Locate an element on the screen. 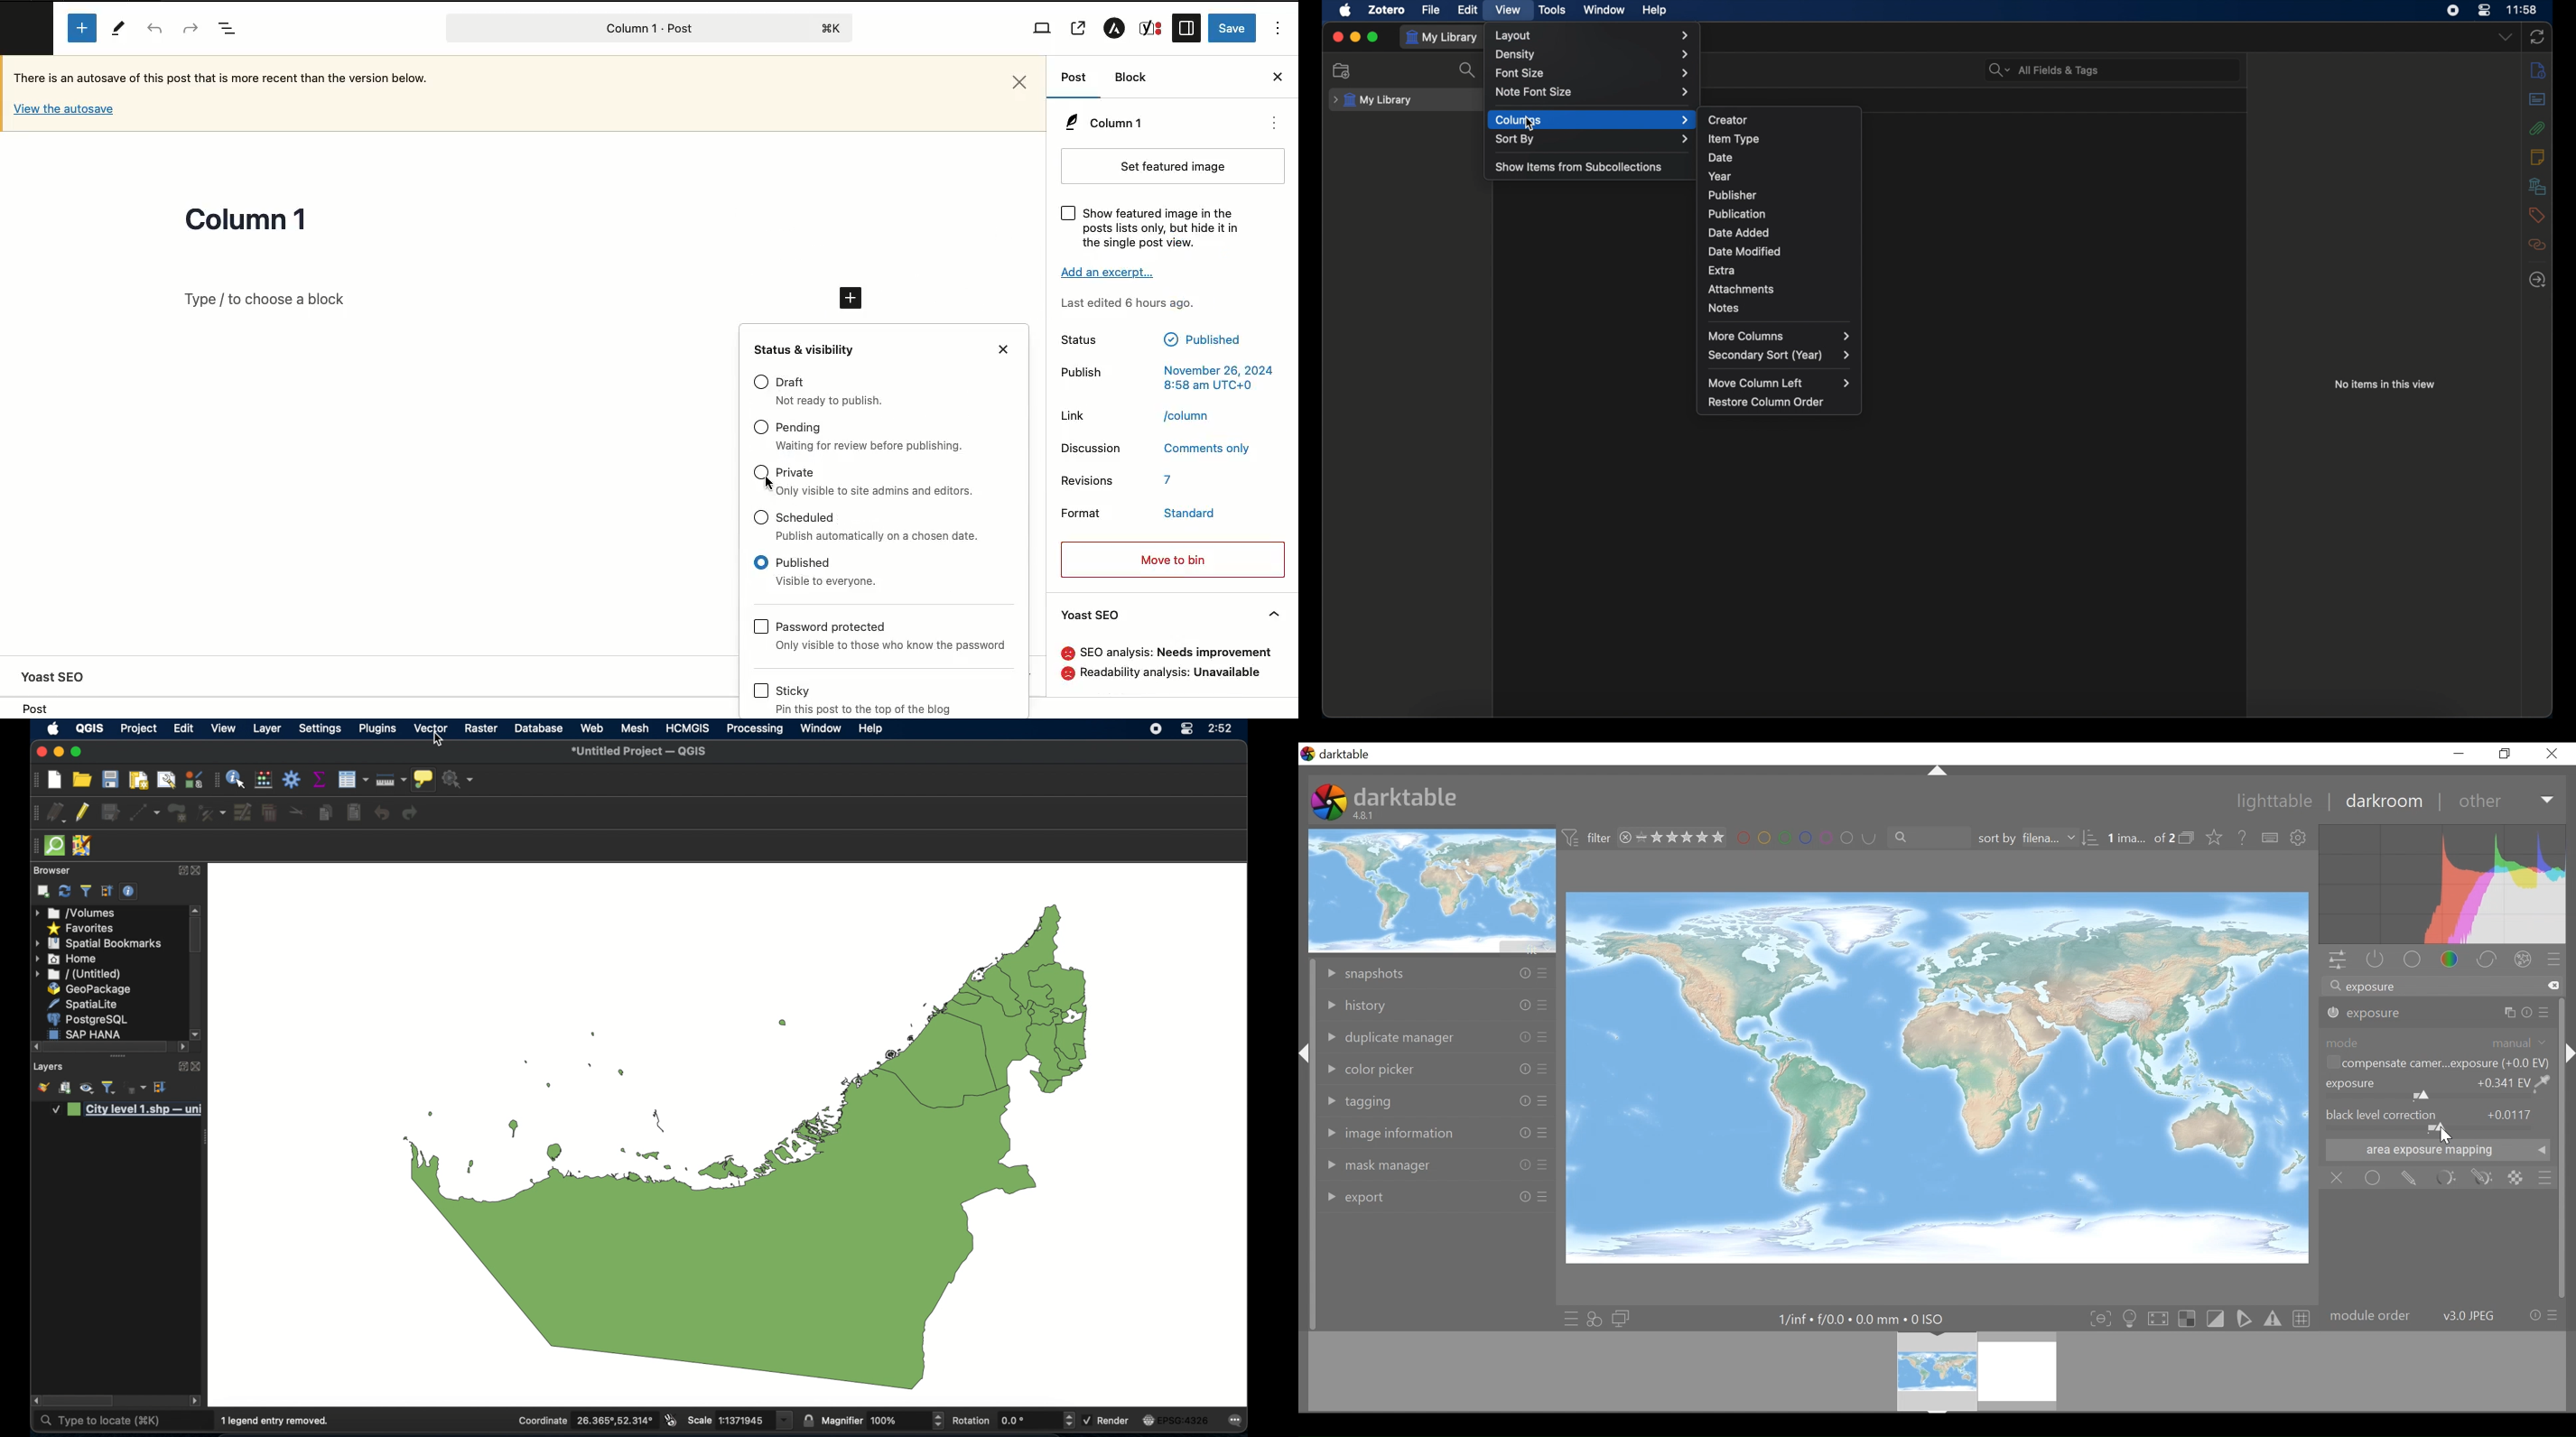 The width and height of the screenshot is (2576, 1456). Discussion is located at coordinates (1093, 449).